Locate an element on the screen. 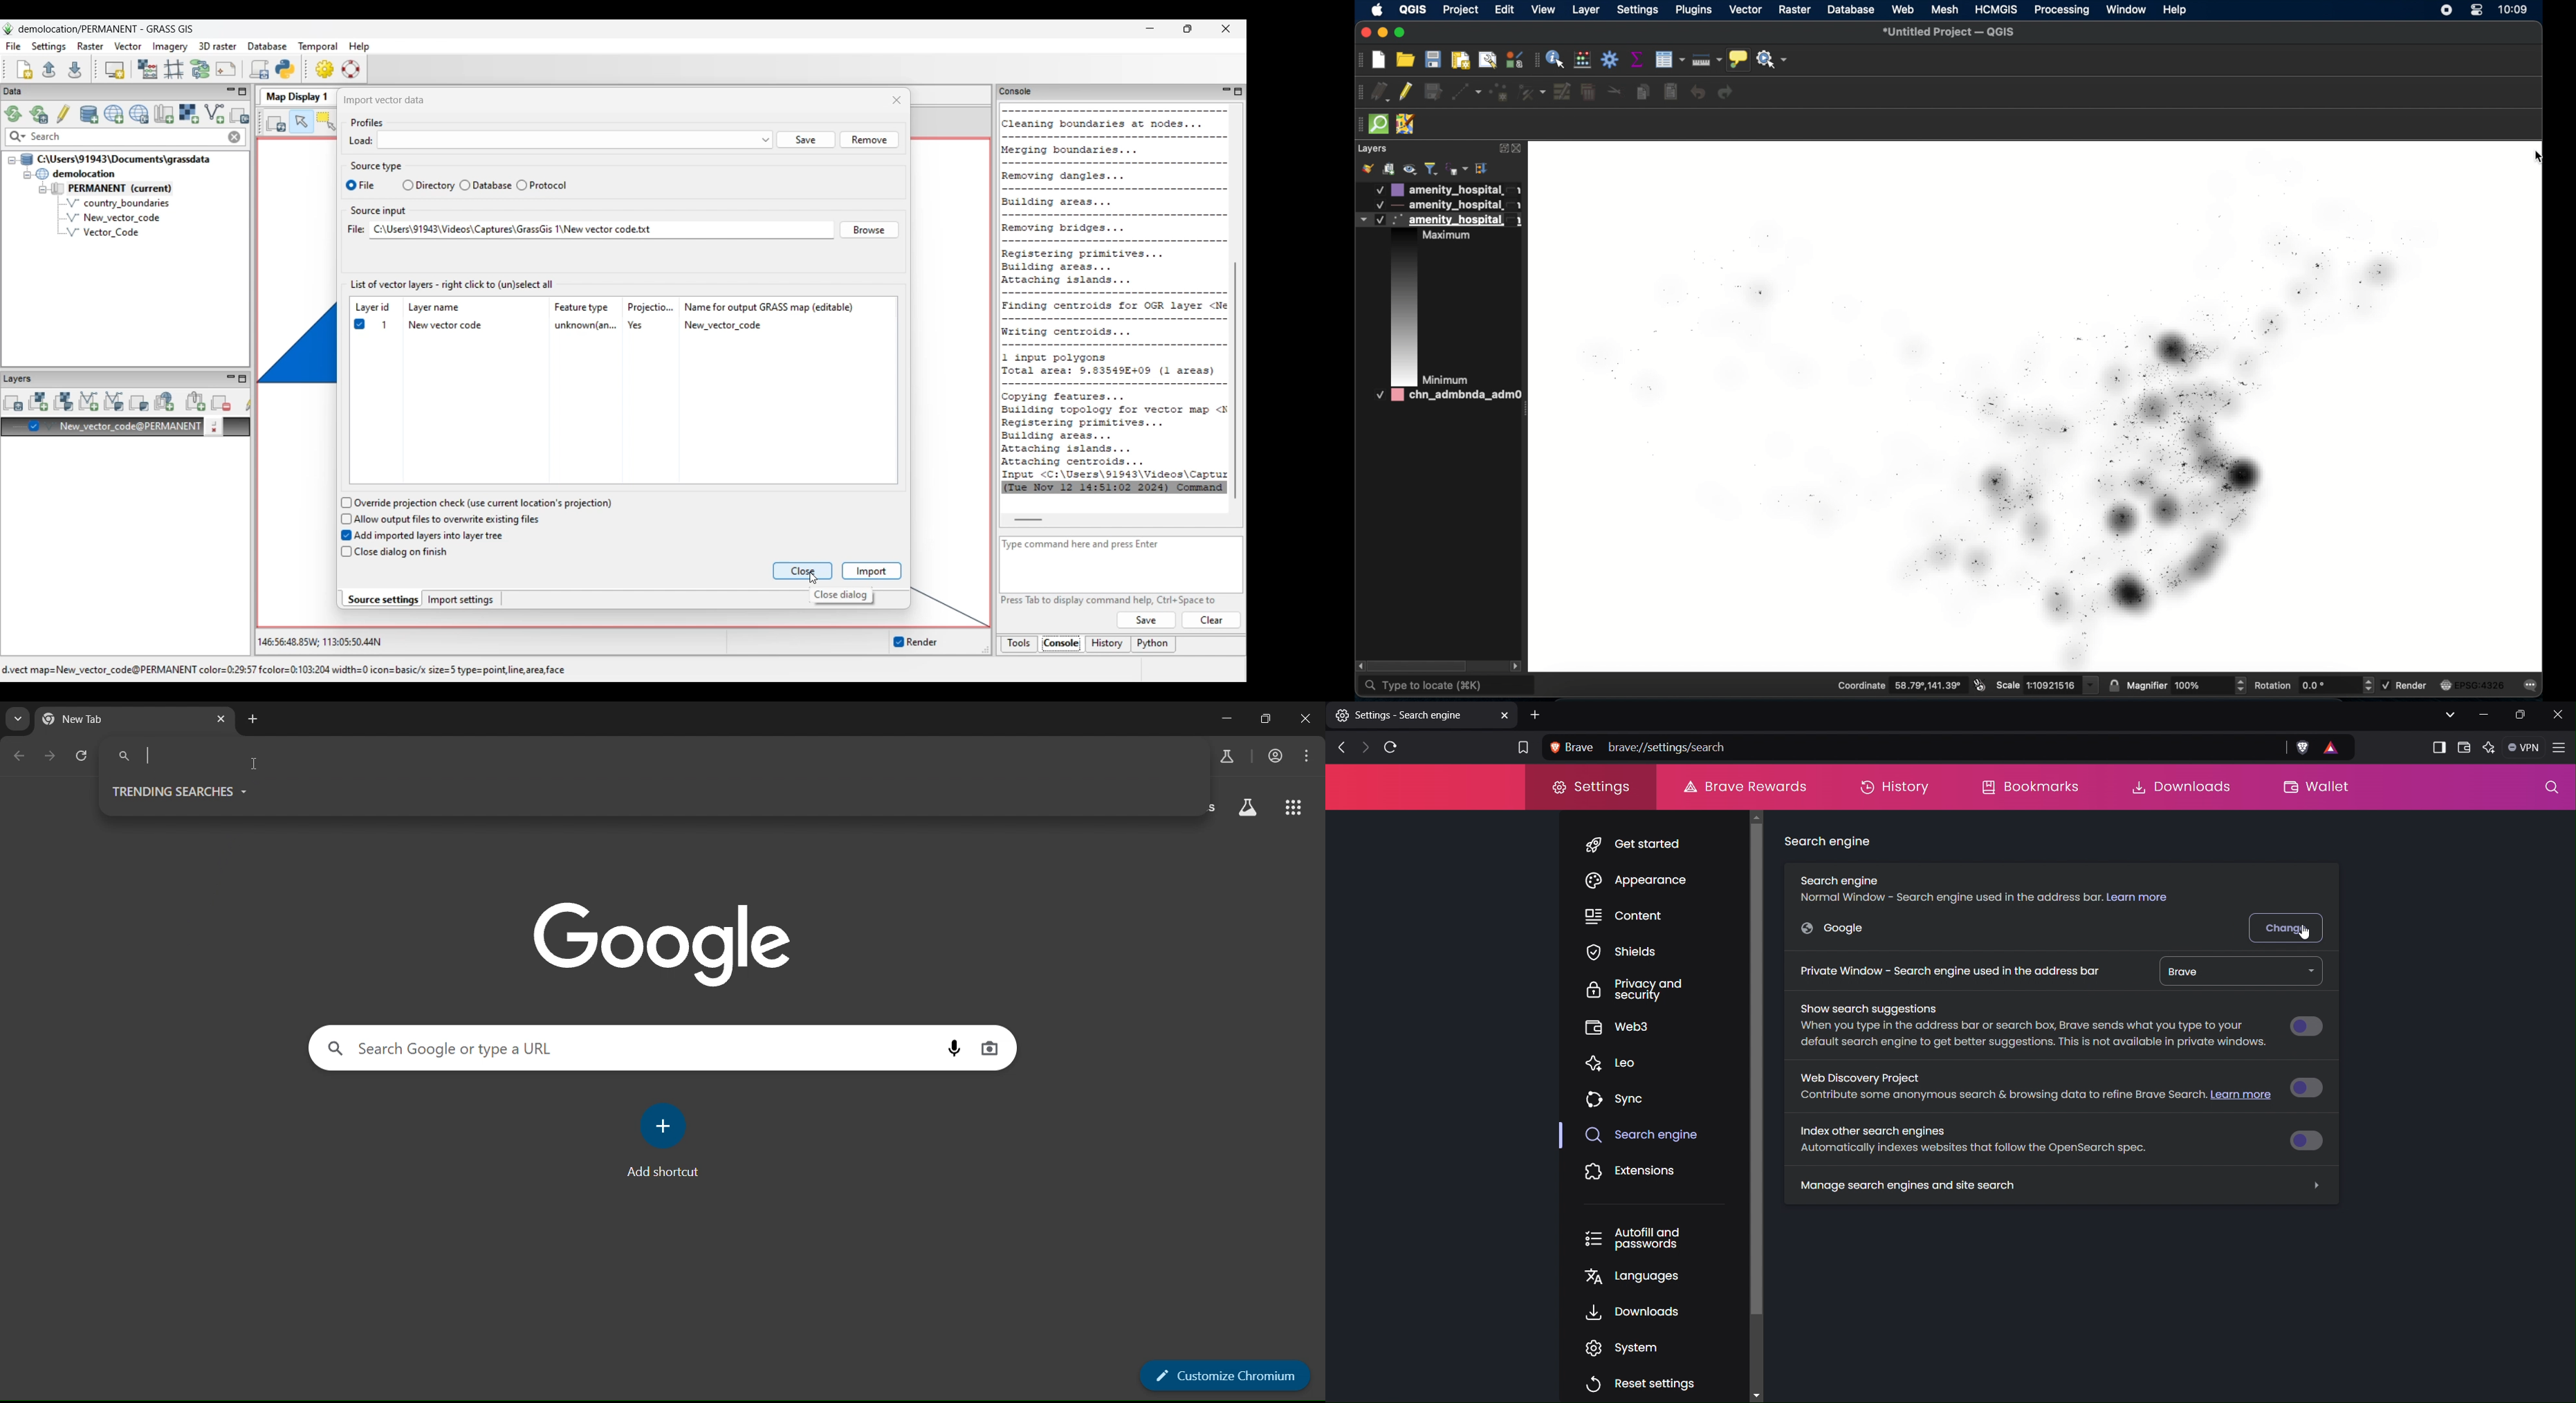 The width and height of the screenshot is (2576, 1428). rotation is located at coordinates (2313, 685).